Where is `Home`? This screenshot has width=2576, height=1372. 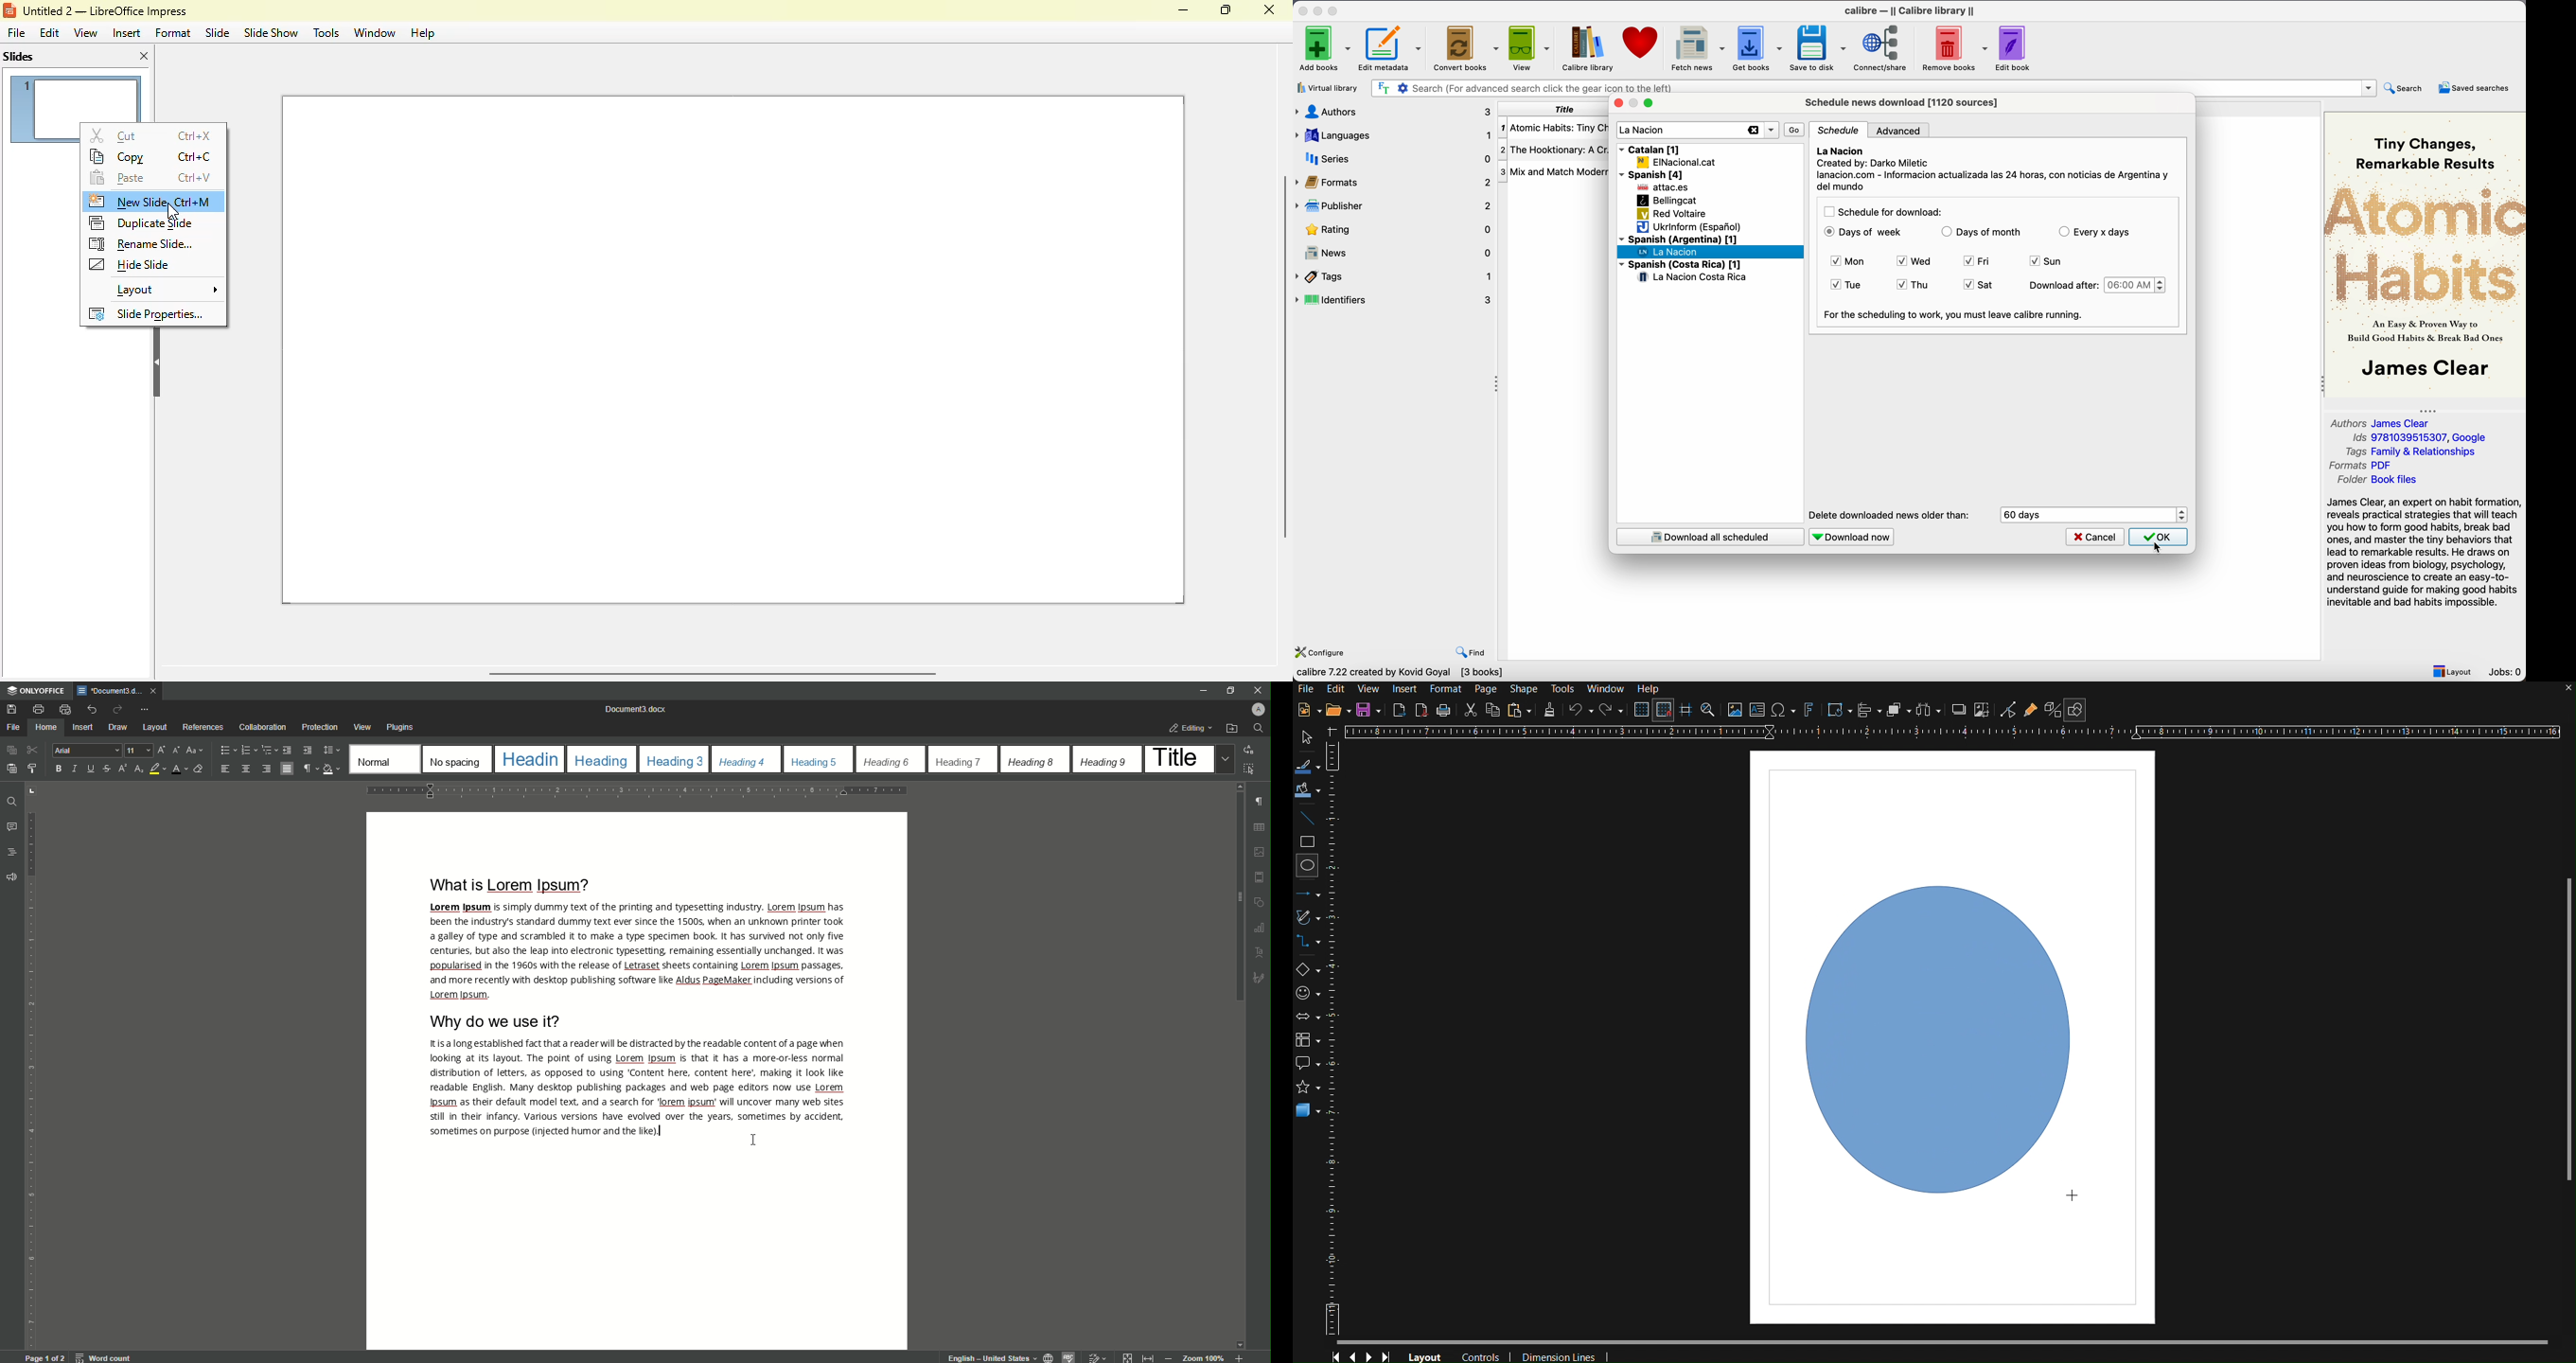 Home is located at coordinates (48, 727).